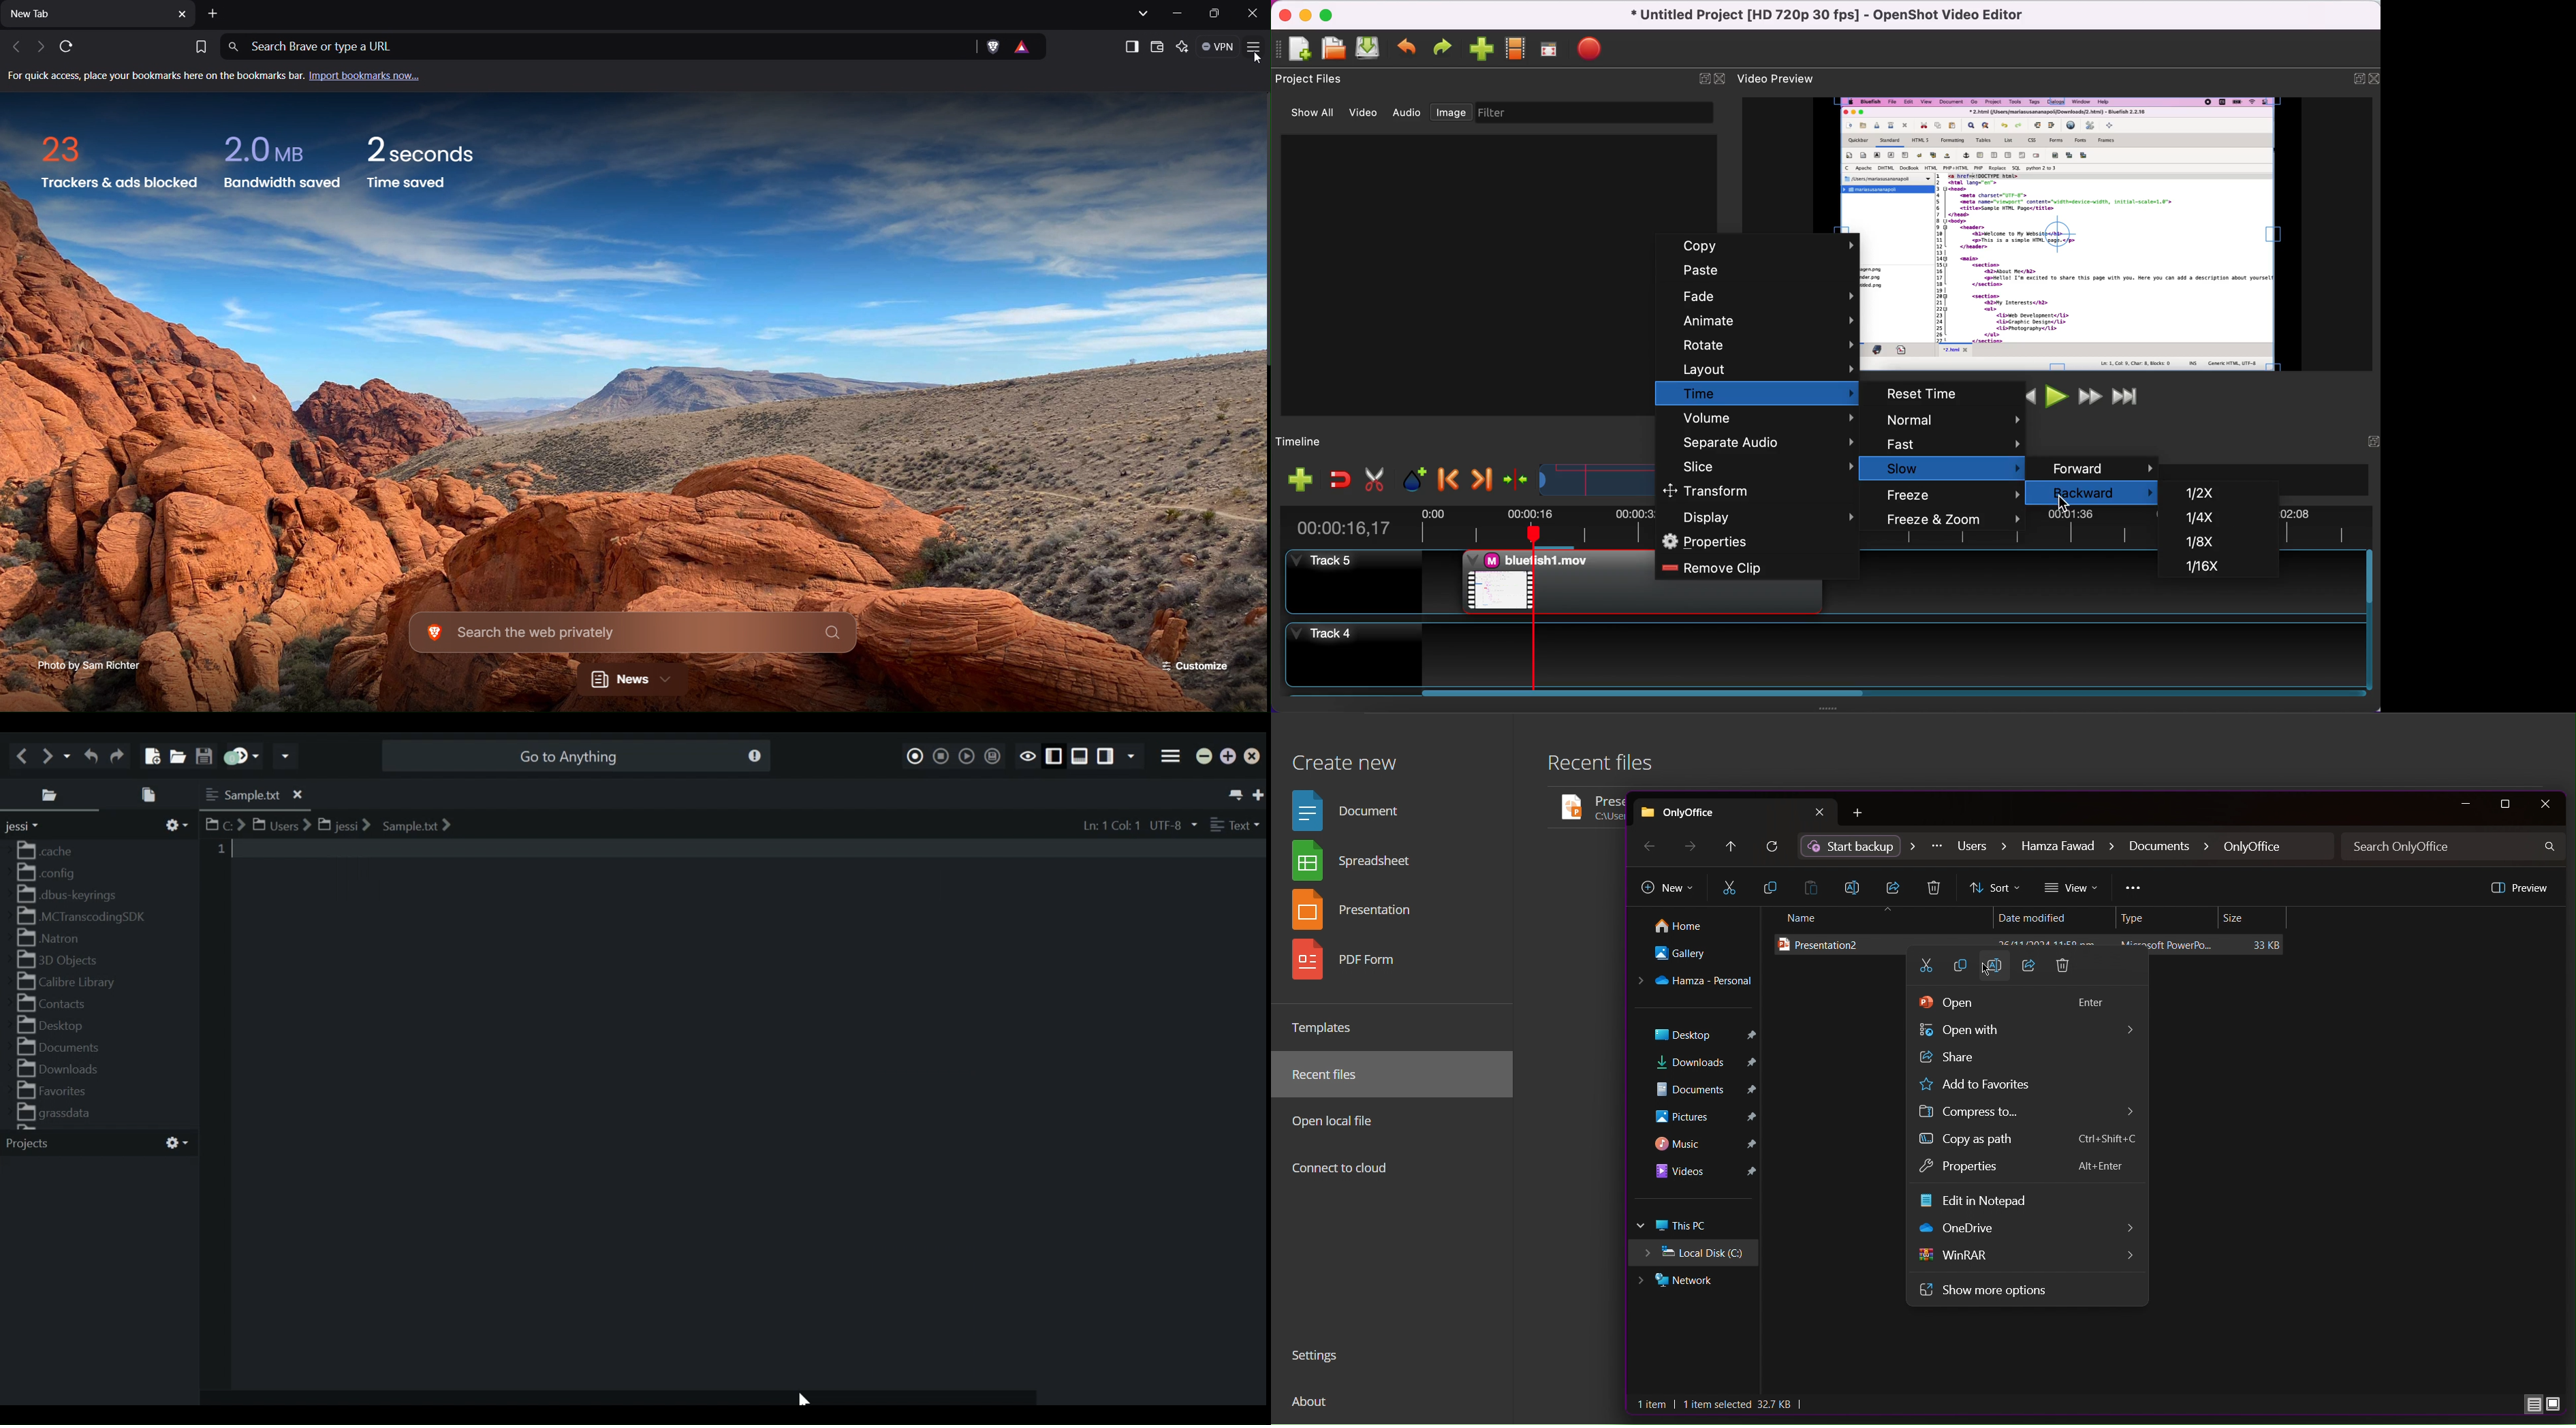 This screenshot has width=2576, height=1428. Describe the element at coordinates (1758, 369) in the screenshot. I see `layout` at that location.